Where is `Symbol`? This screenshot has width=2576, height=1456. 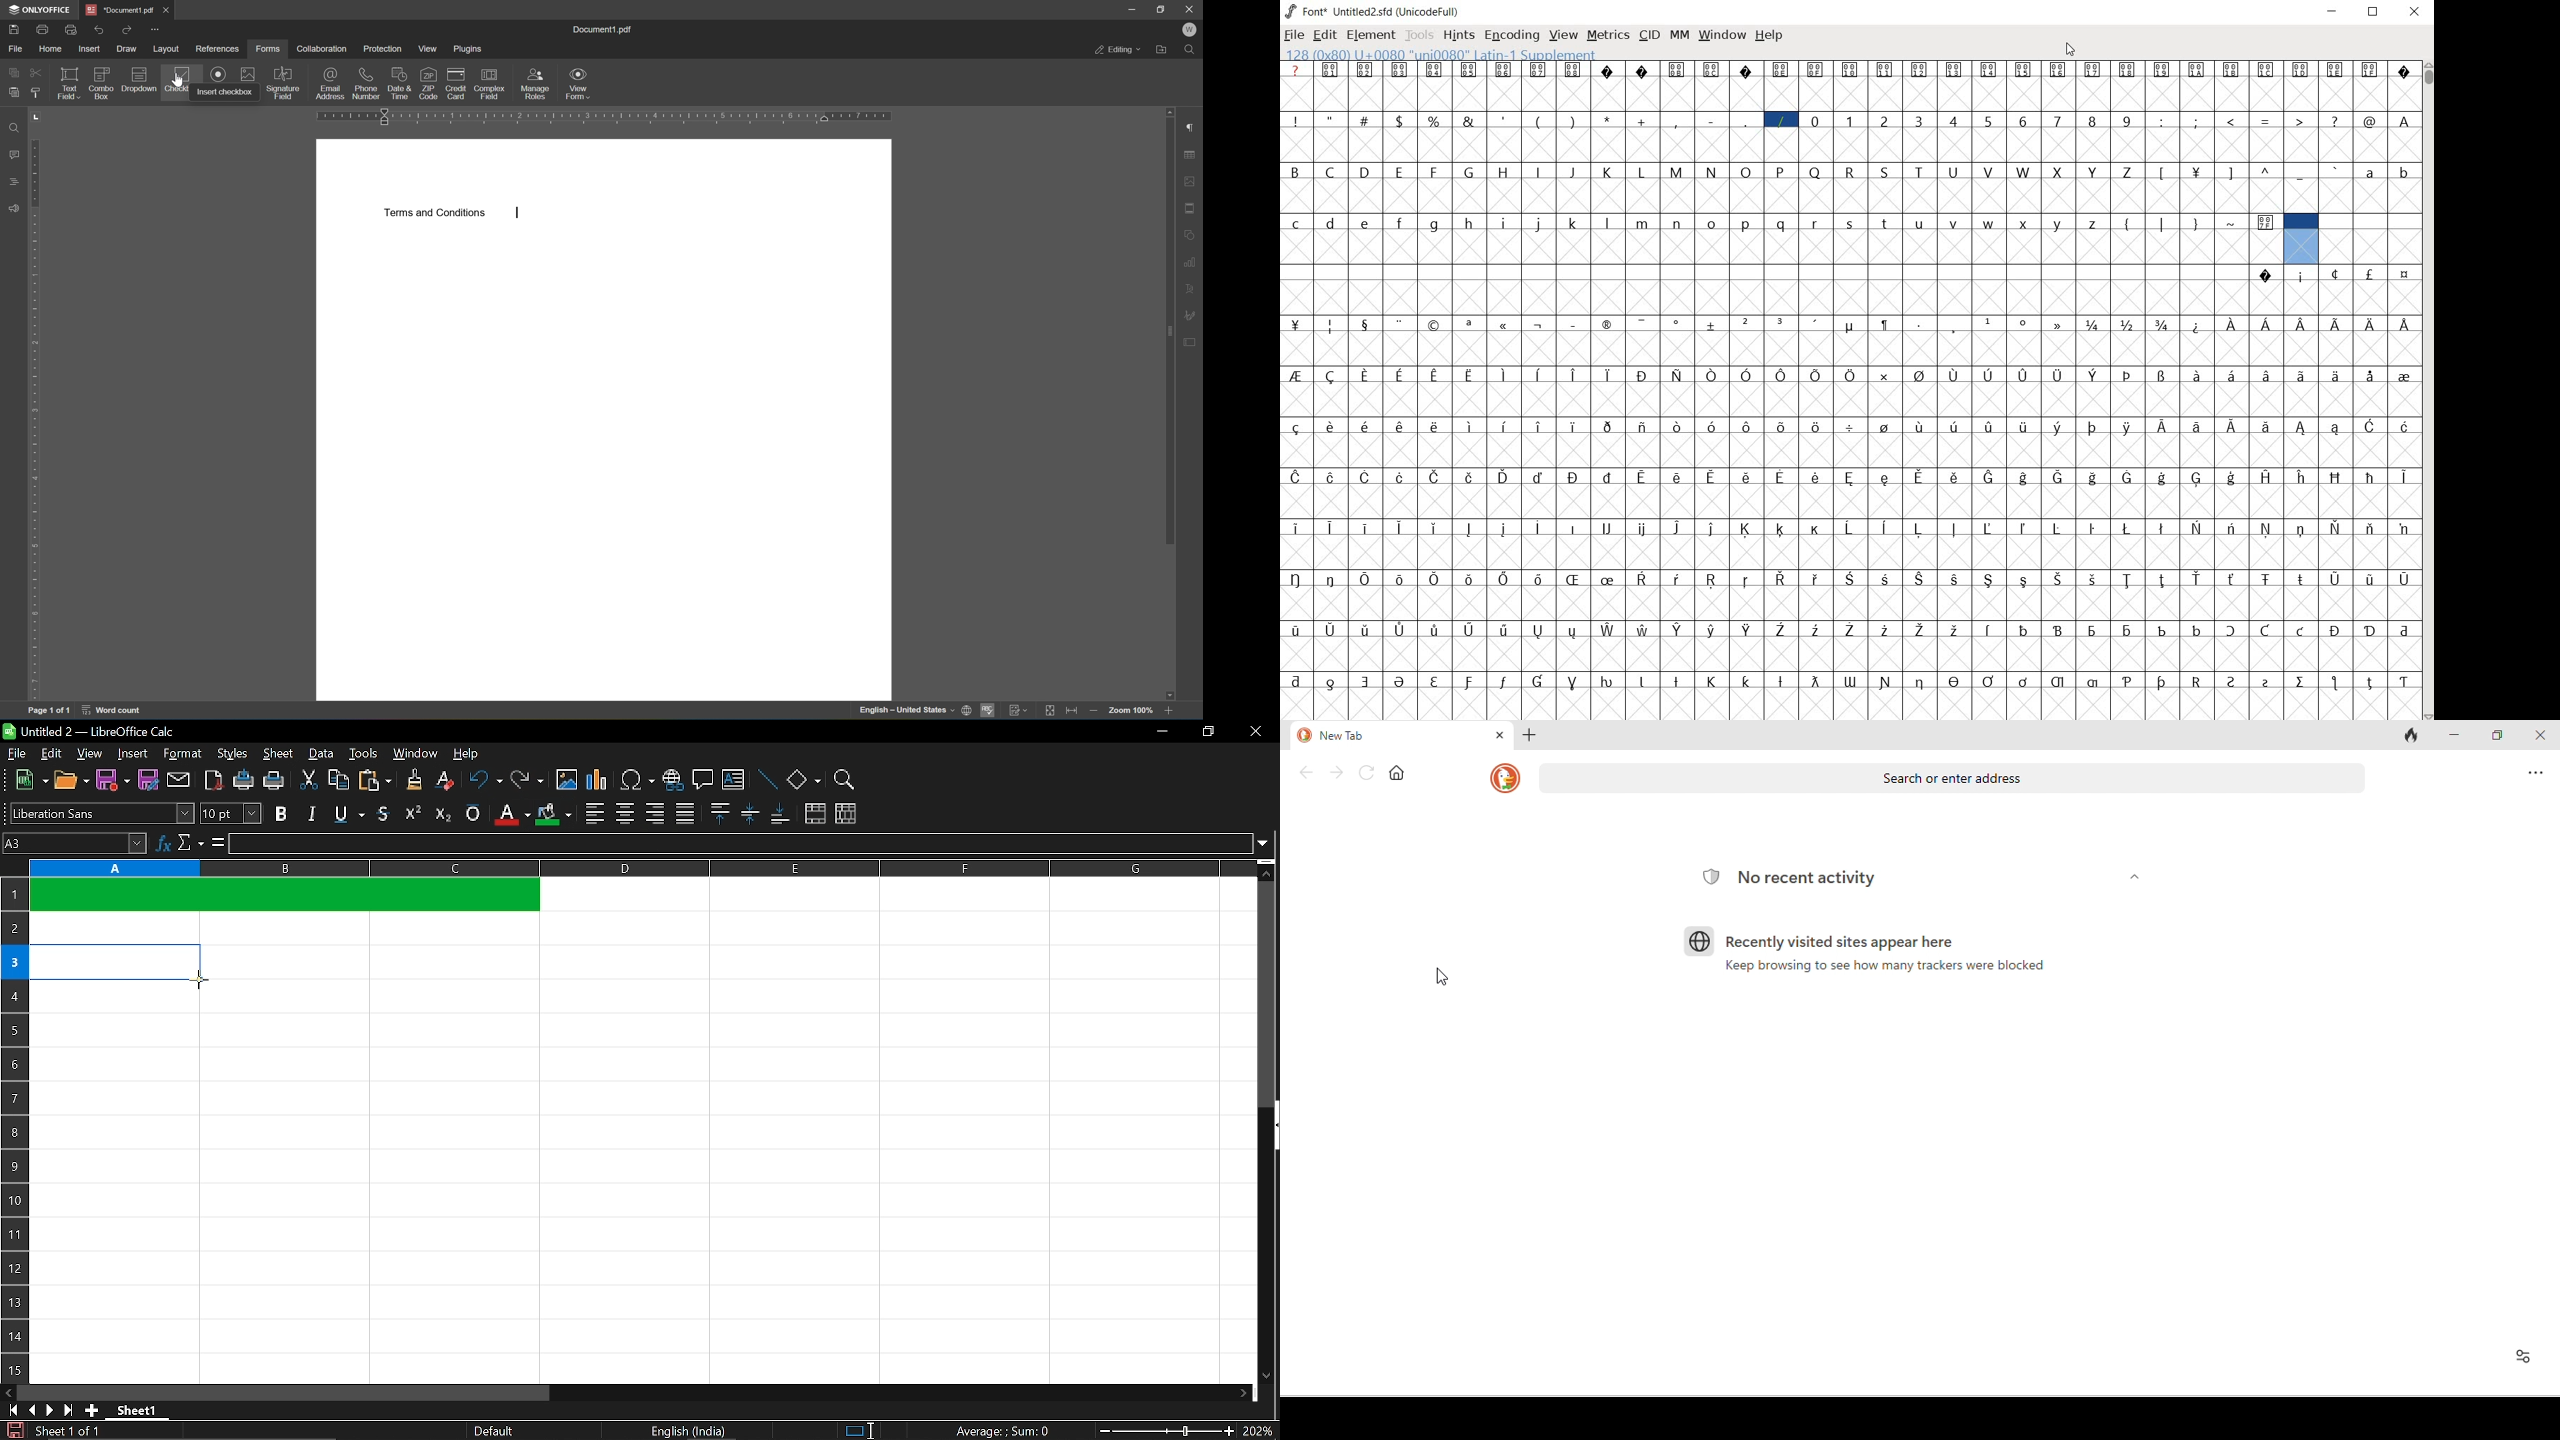
Symbol is located at coordinates (1436, 426).